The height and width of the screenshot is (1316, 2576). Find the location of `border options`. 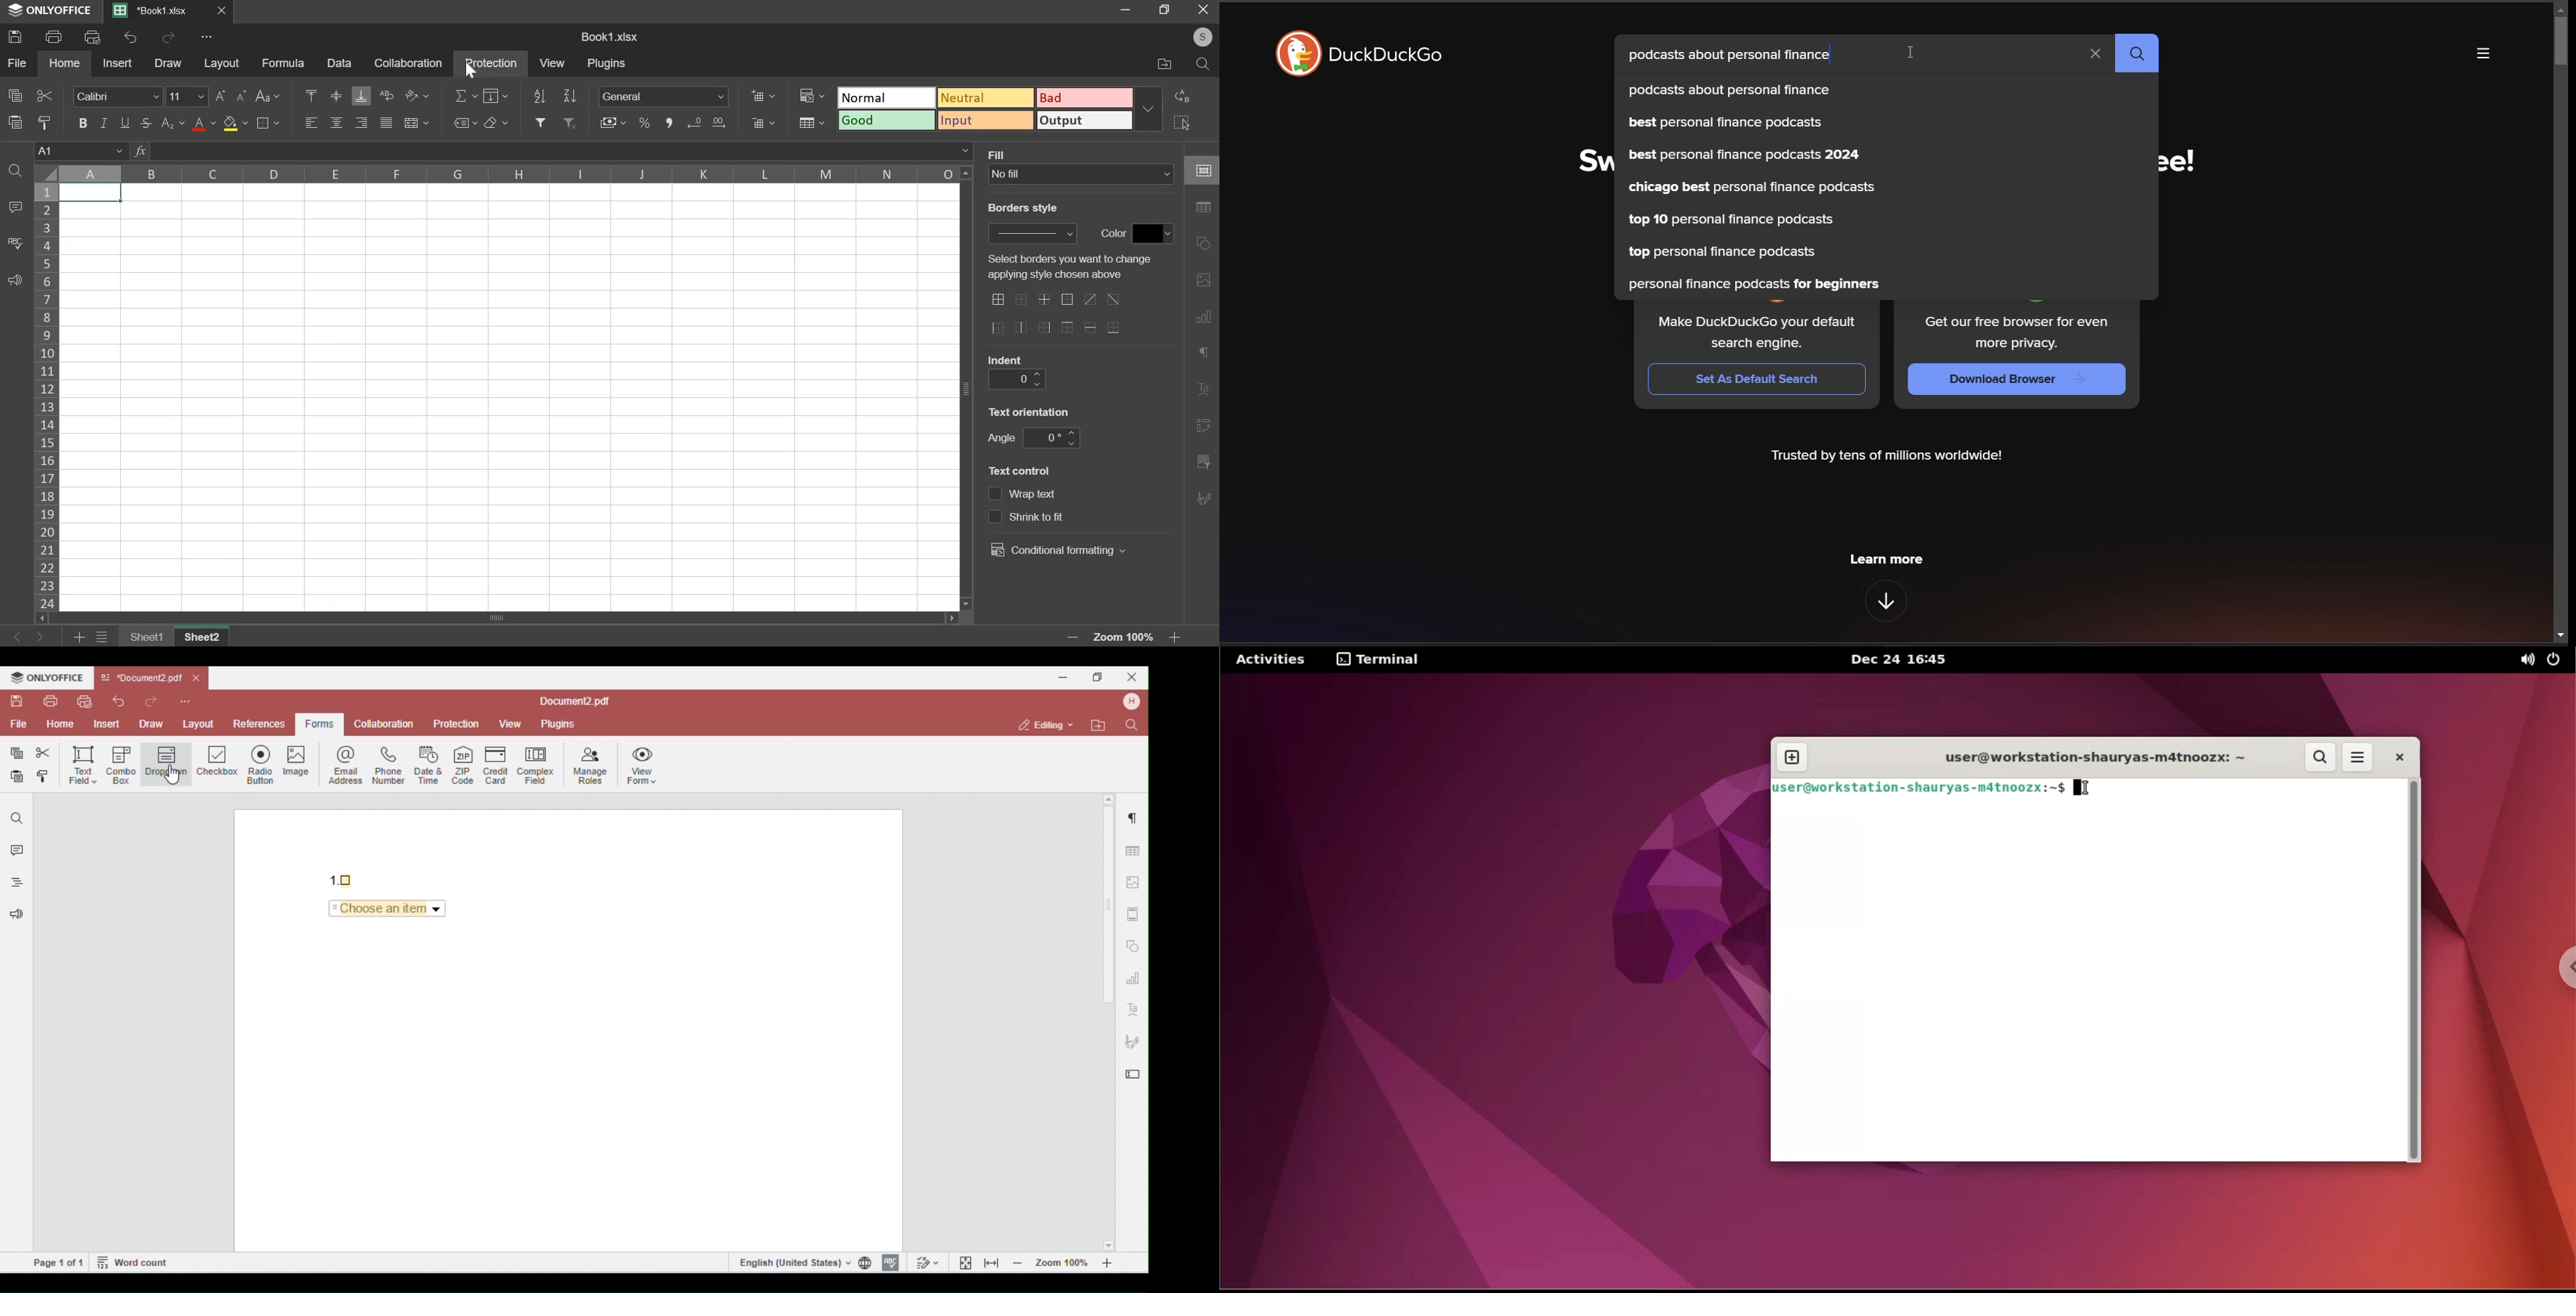

border options is located at coordinates (1045, 300).